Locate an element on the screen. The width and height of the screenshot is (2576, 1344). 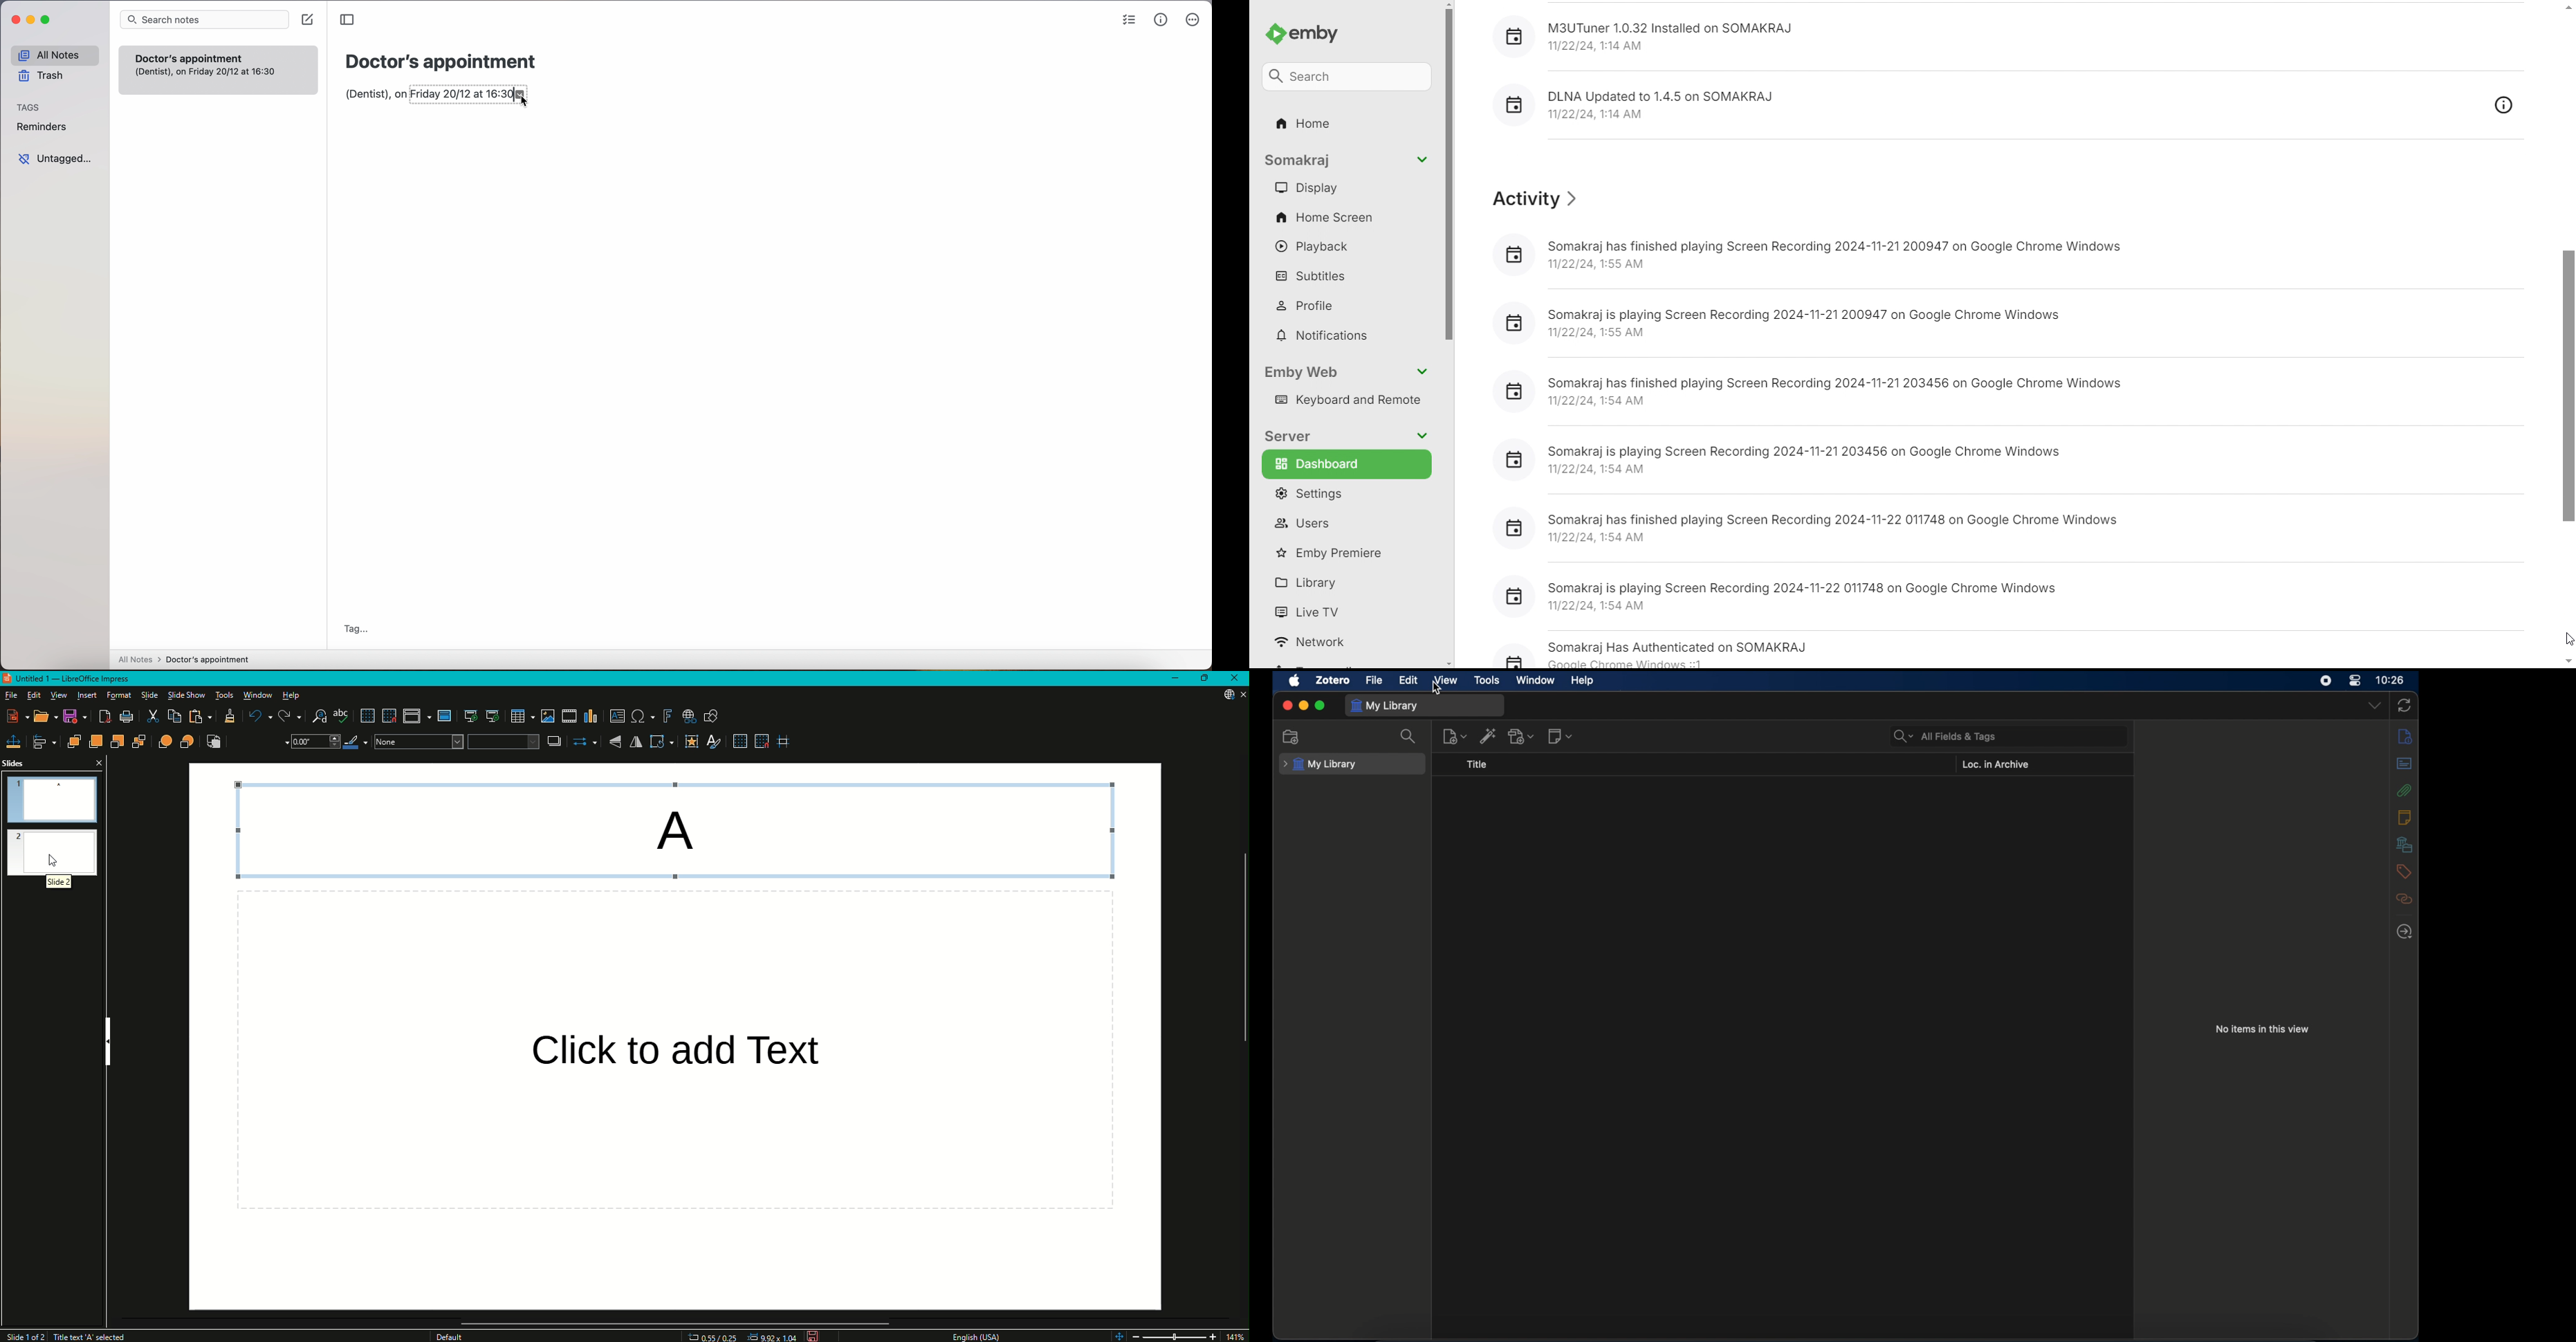
Print is located at coordinates (126, 716).